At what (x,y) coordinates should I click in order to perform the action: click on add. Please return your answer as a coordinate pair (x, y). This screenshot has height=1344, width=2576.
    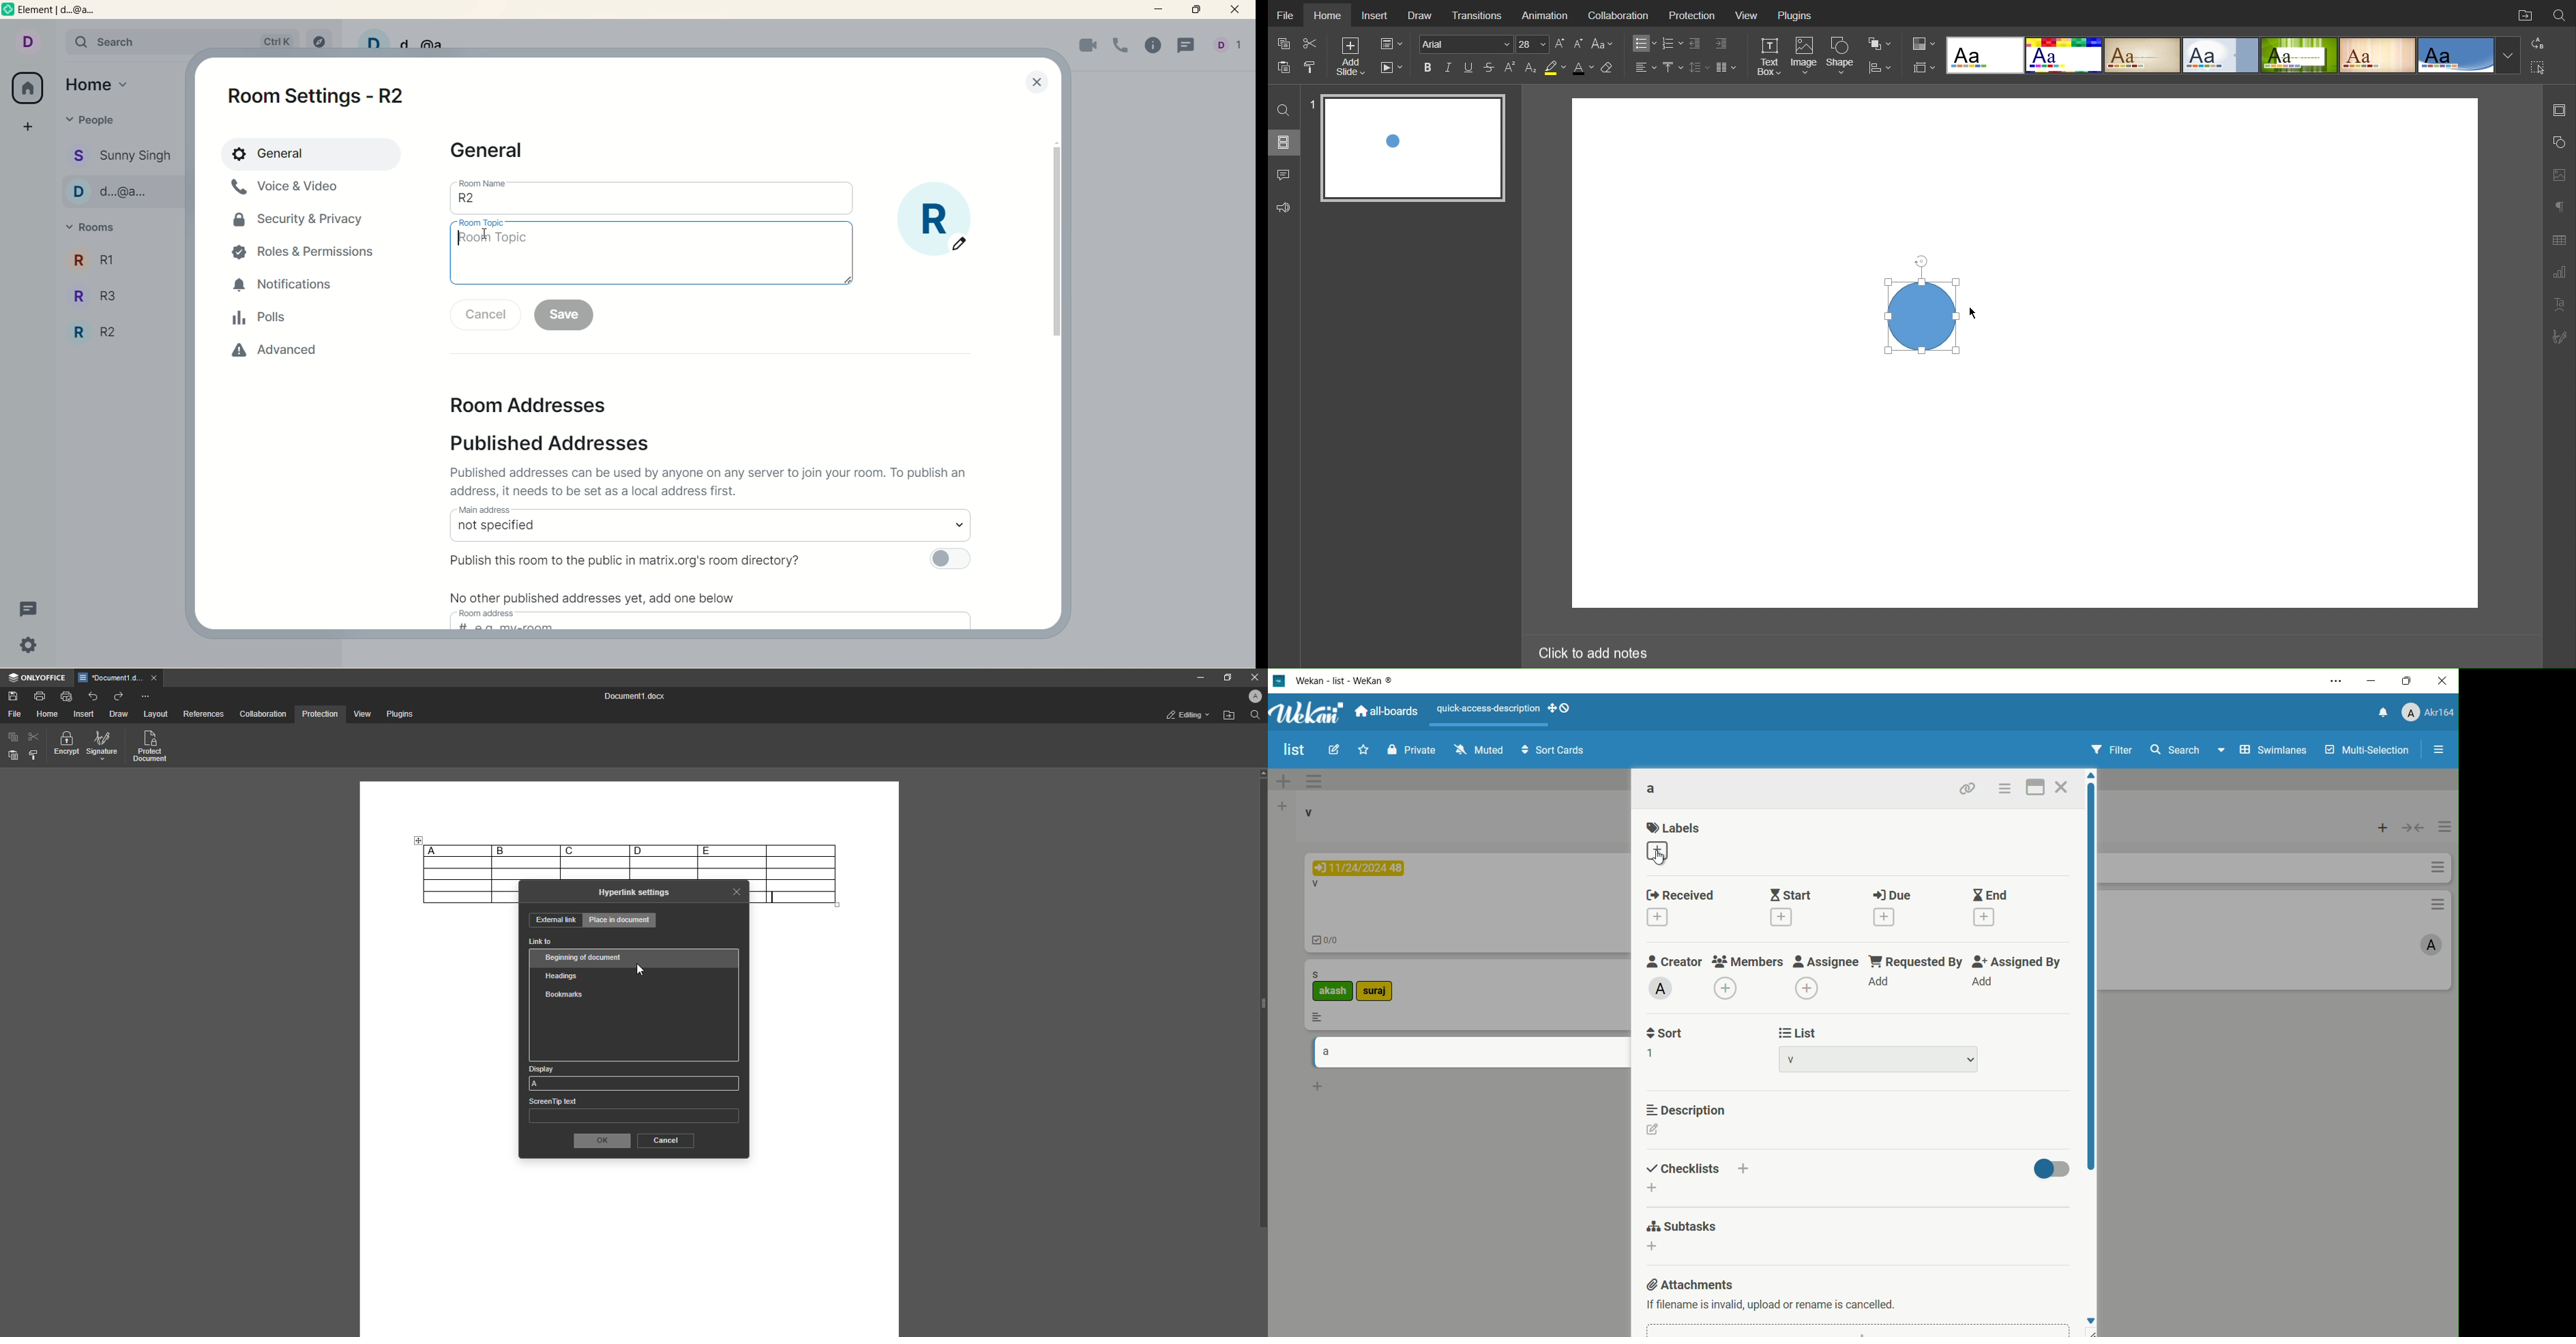
    Looking at the image, I should click on (1879, 980).